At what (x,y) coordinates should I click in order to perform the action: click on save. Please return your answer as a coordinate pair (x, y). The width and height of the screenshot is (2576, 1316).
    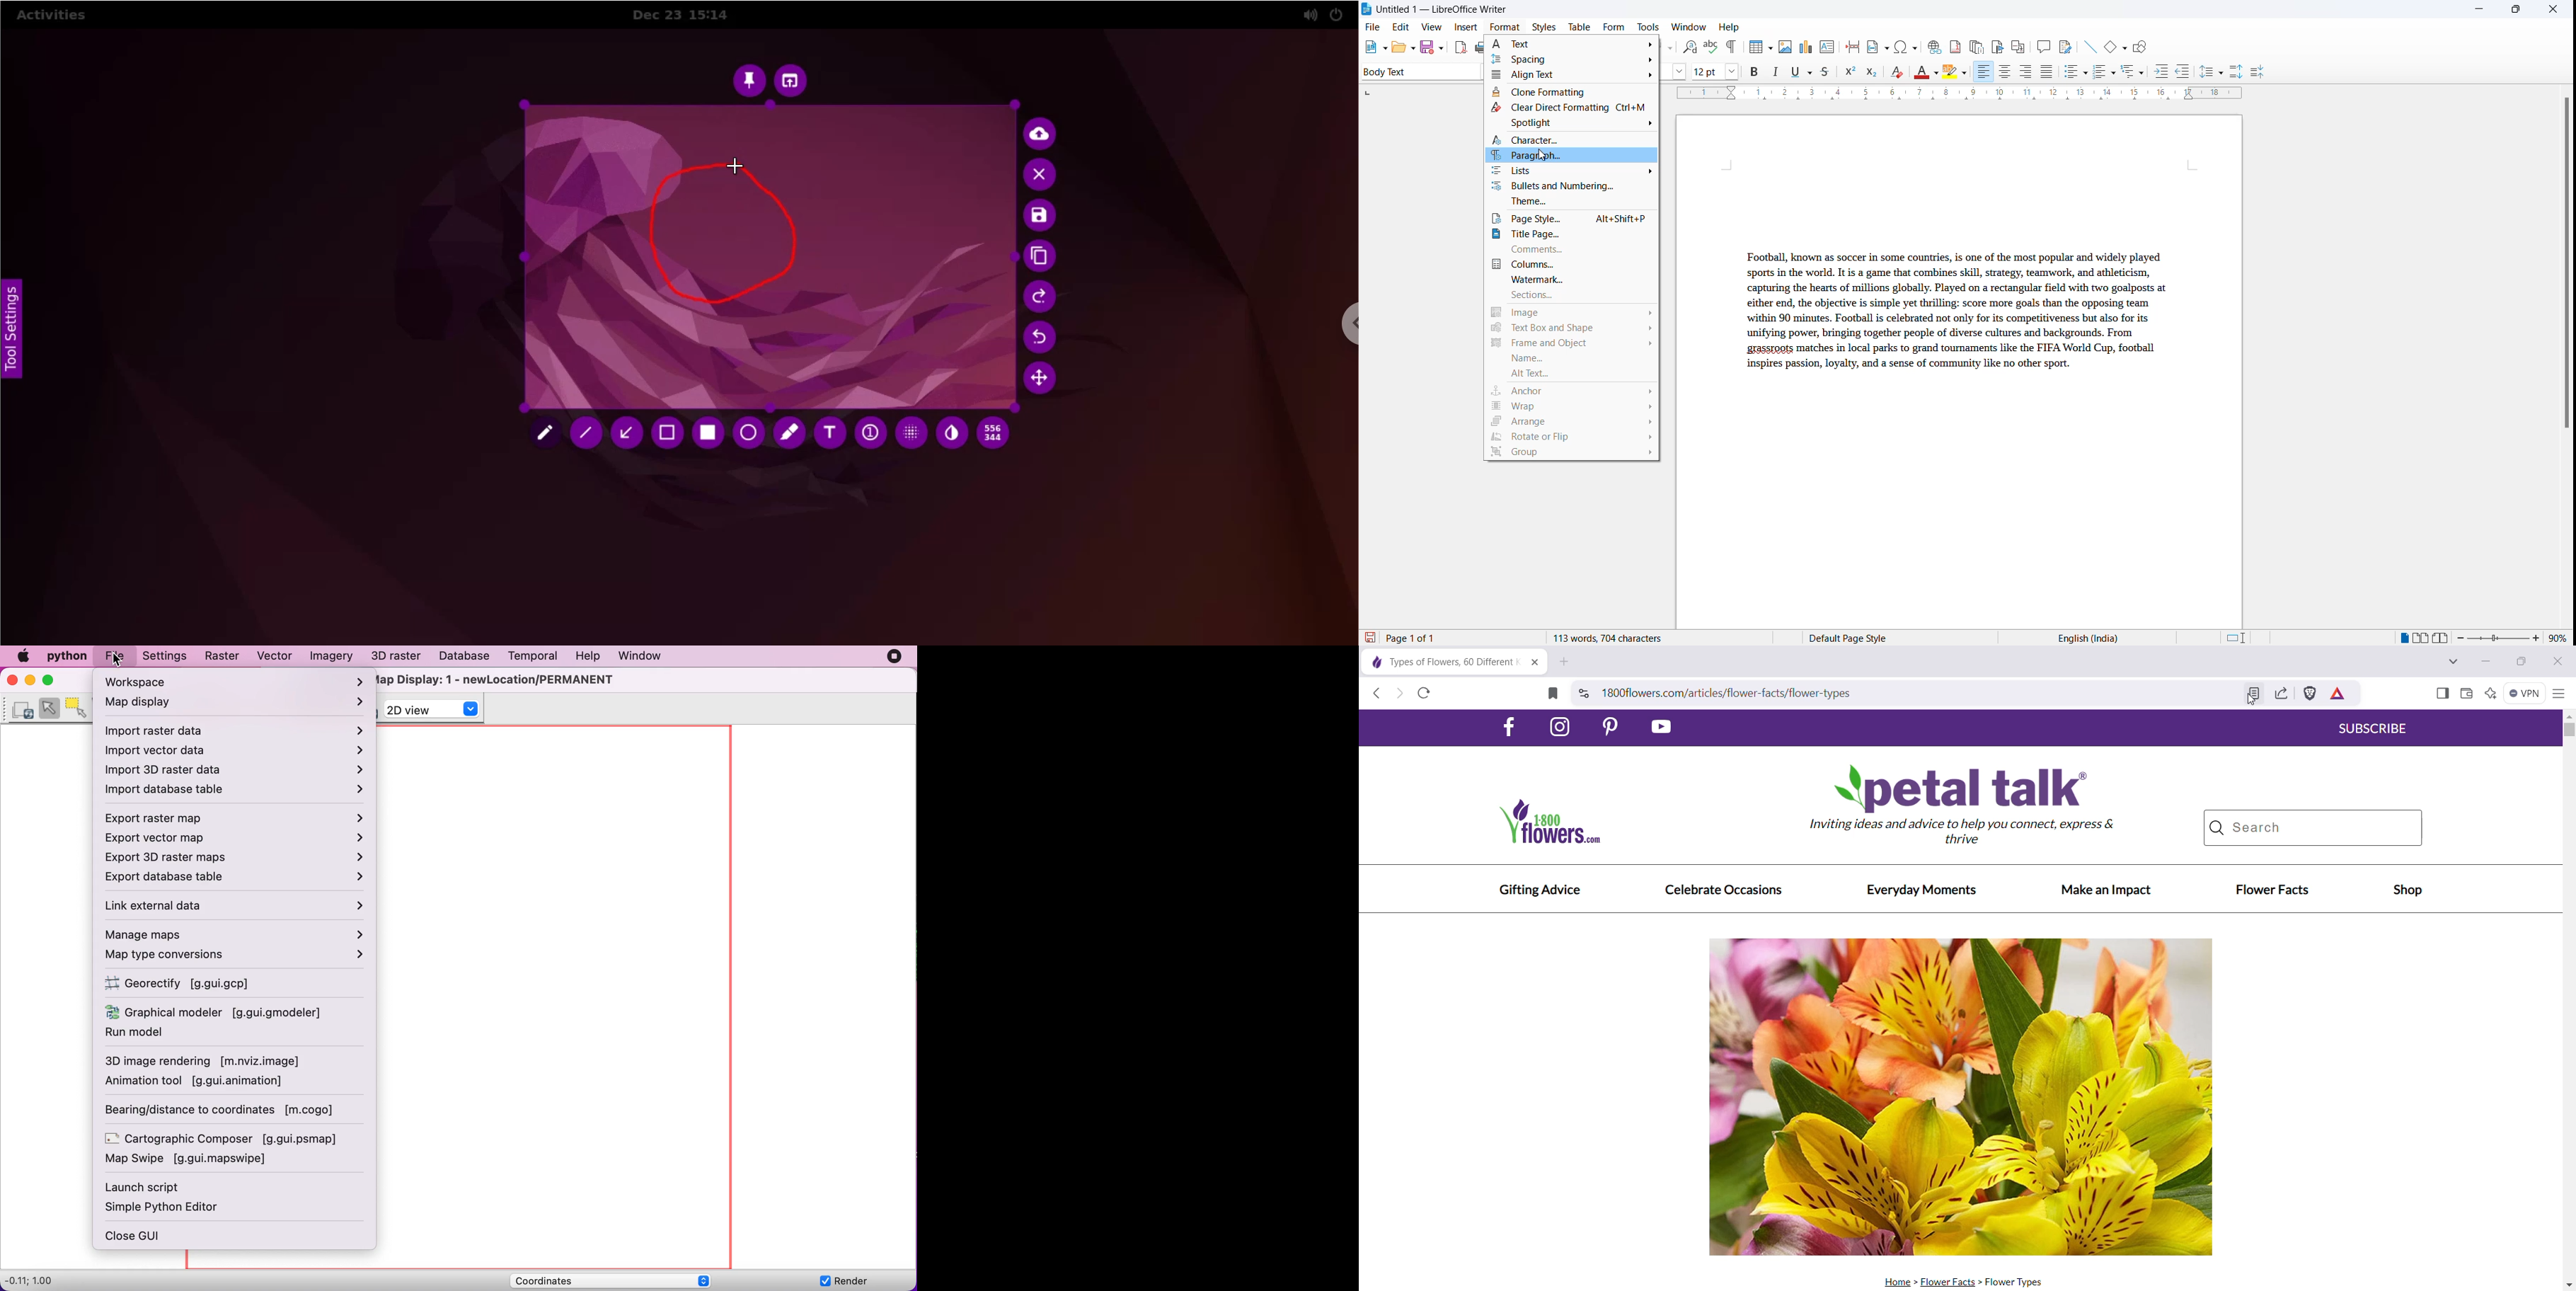
    Looking at the image, I should click on (1371, 638).